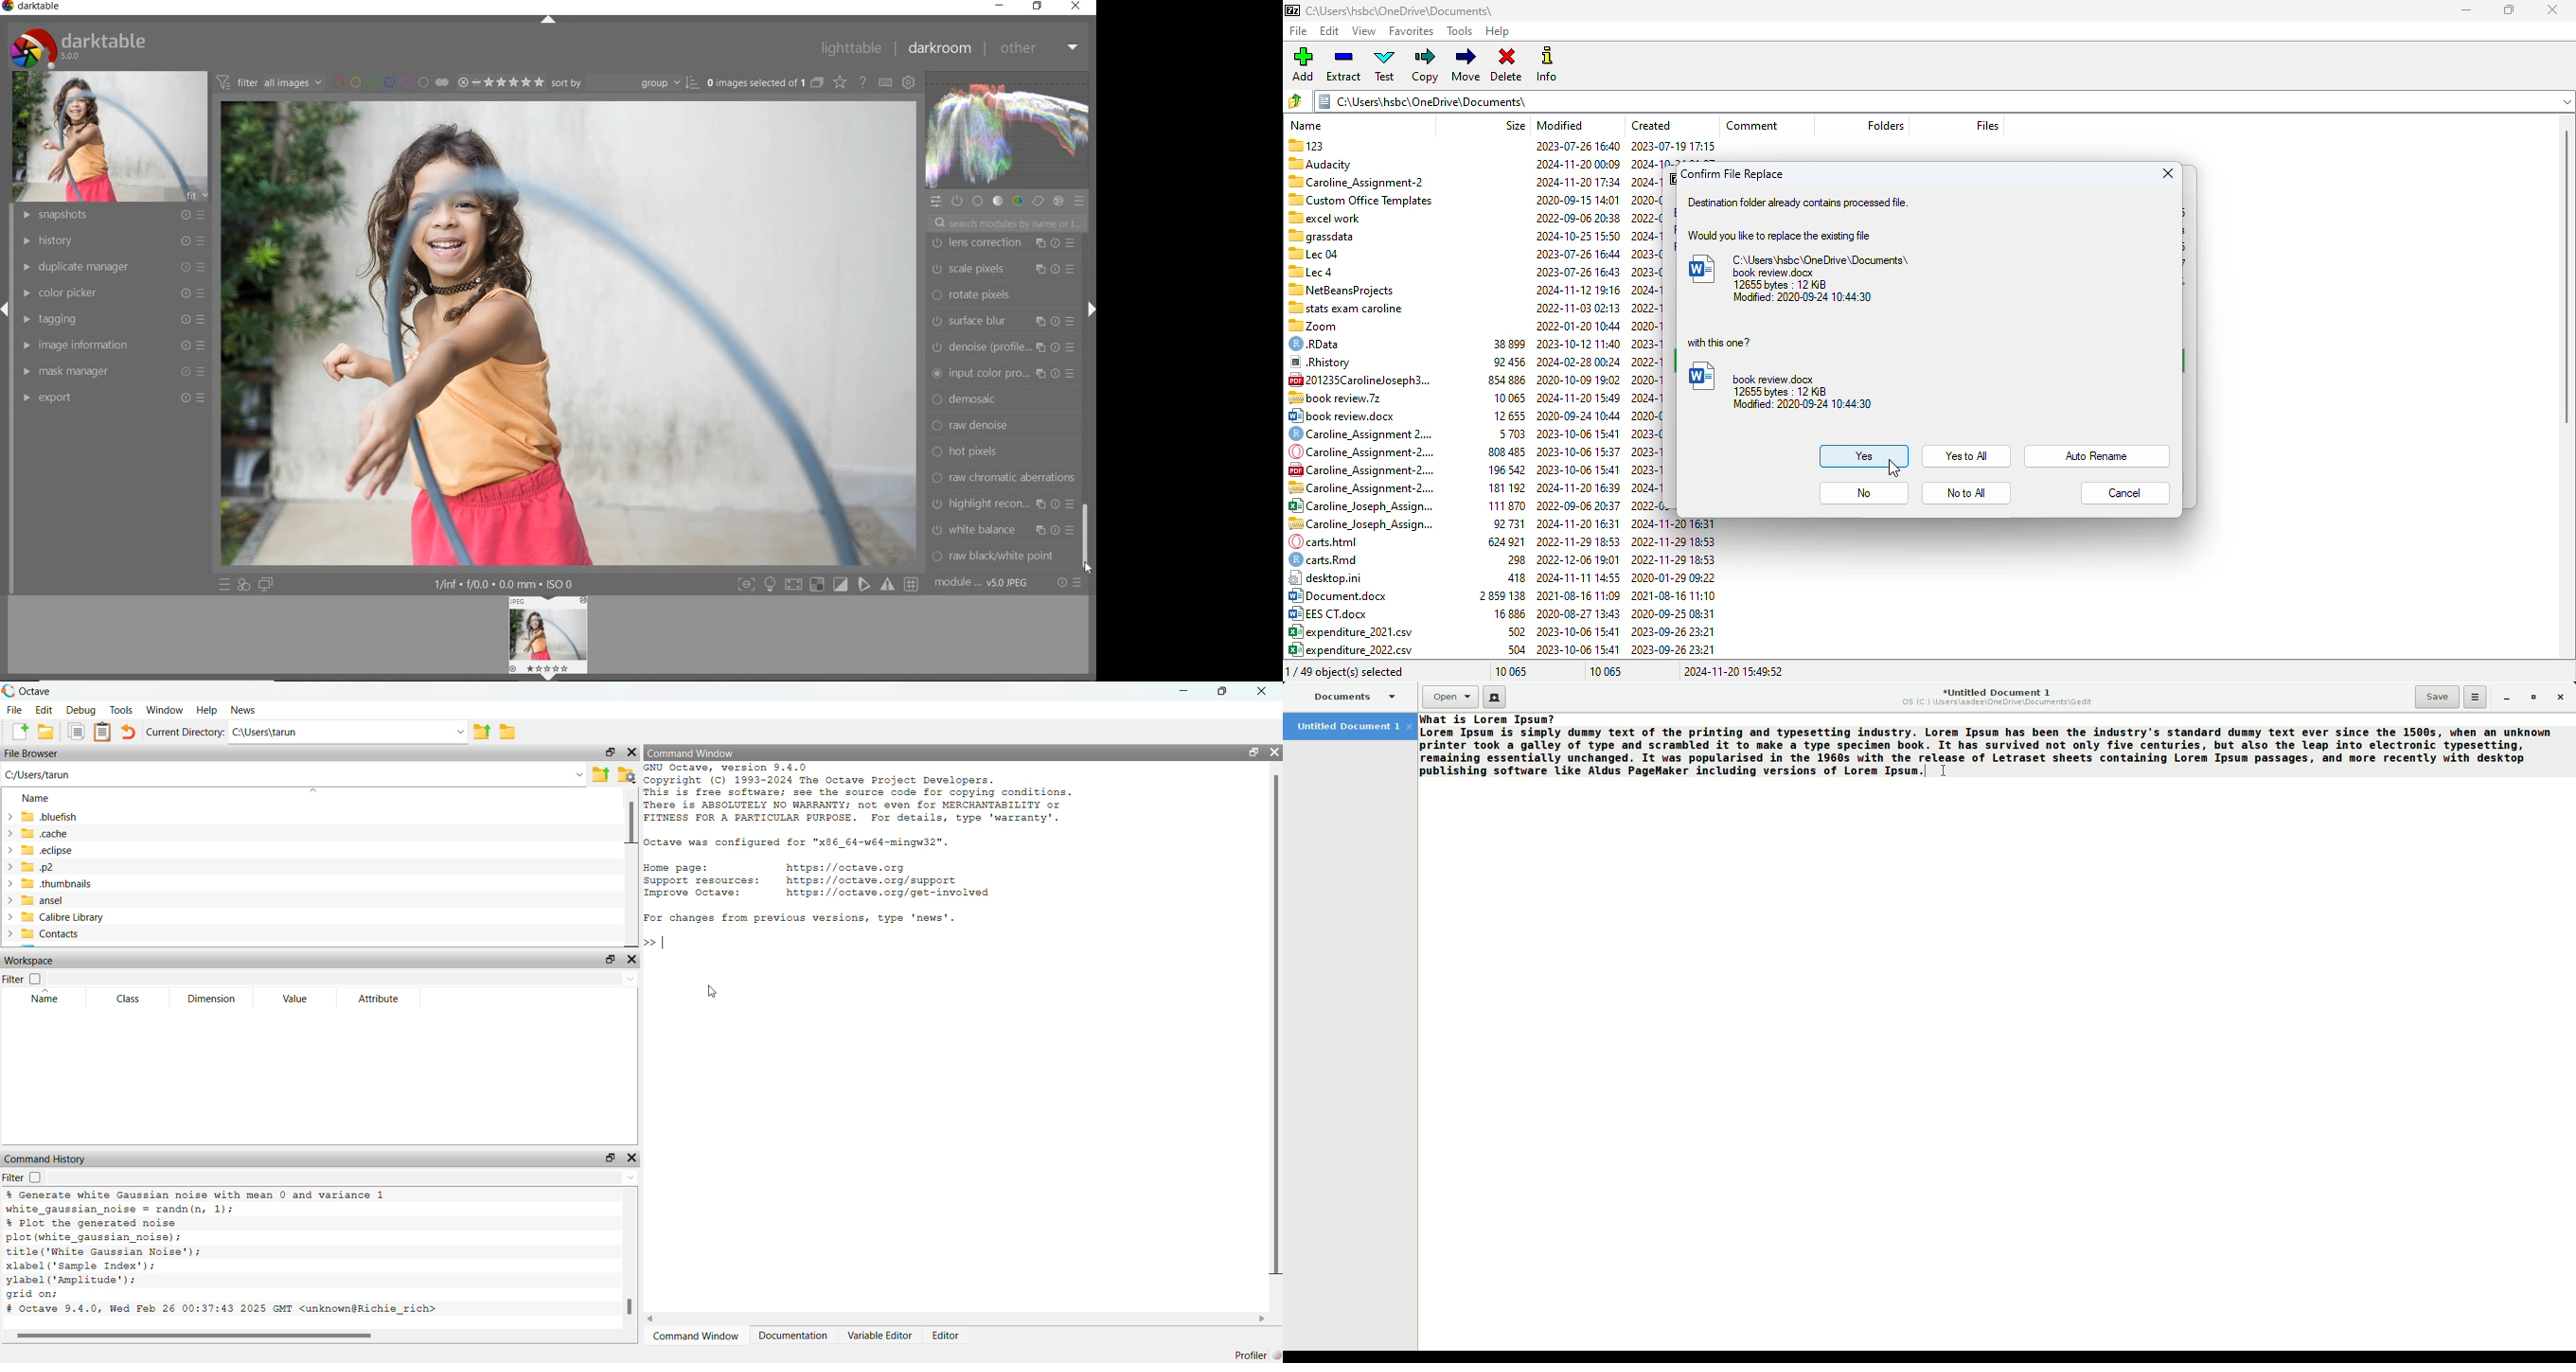 This screenshot has height=1372, width=2576. Describe the element at coordinates (244, 586) in the screenshot. I see `quick access for applying any of your styles` at that location.